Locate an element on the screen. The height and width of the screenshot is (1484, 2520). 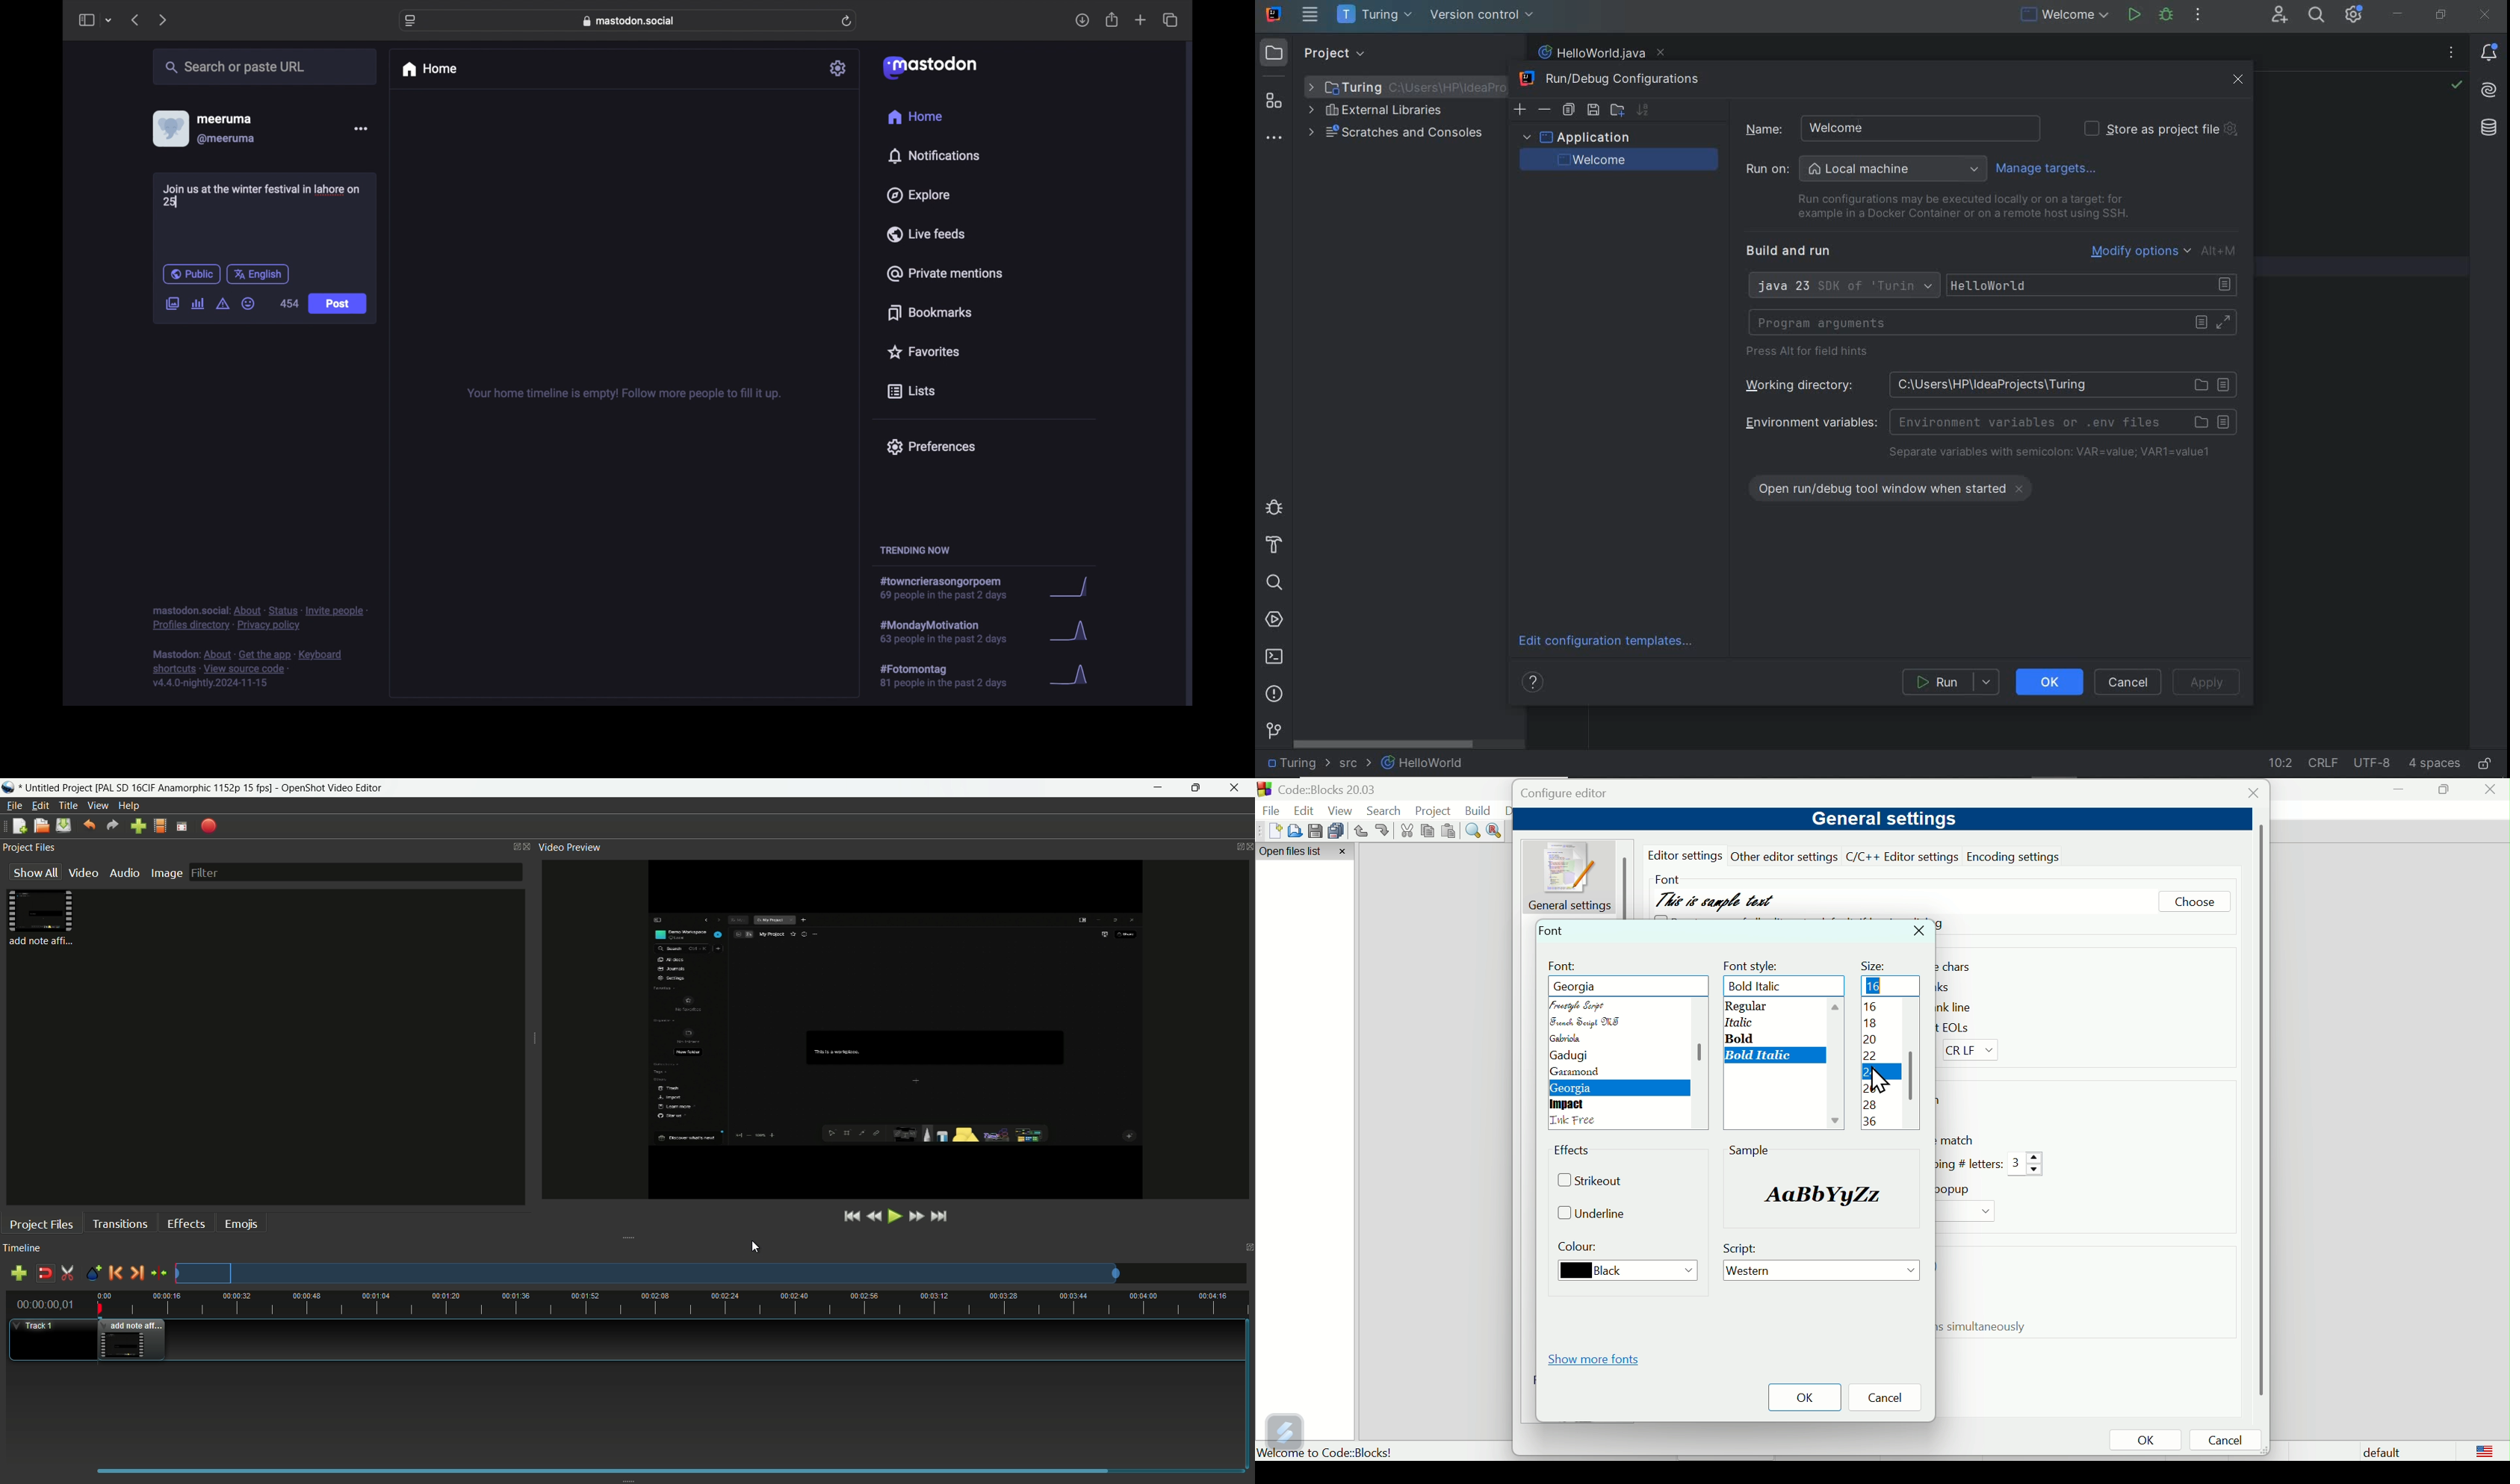
Search is located at coordinates (1387, 811).